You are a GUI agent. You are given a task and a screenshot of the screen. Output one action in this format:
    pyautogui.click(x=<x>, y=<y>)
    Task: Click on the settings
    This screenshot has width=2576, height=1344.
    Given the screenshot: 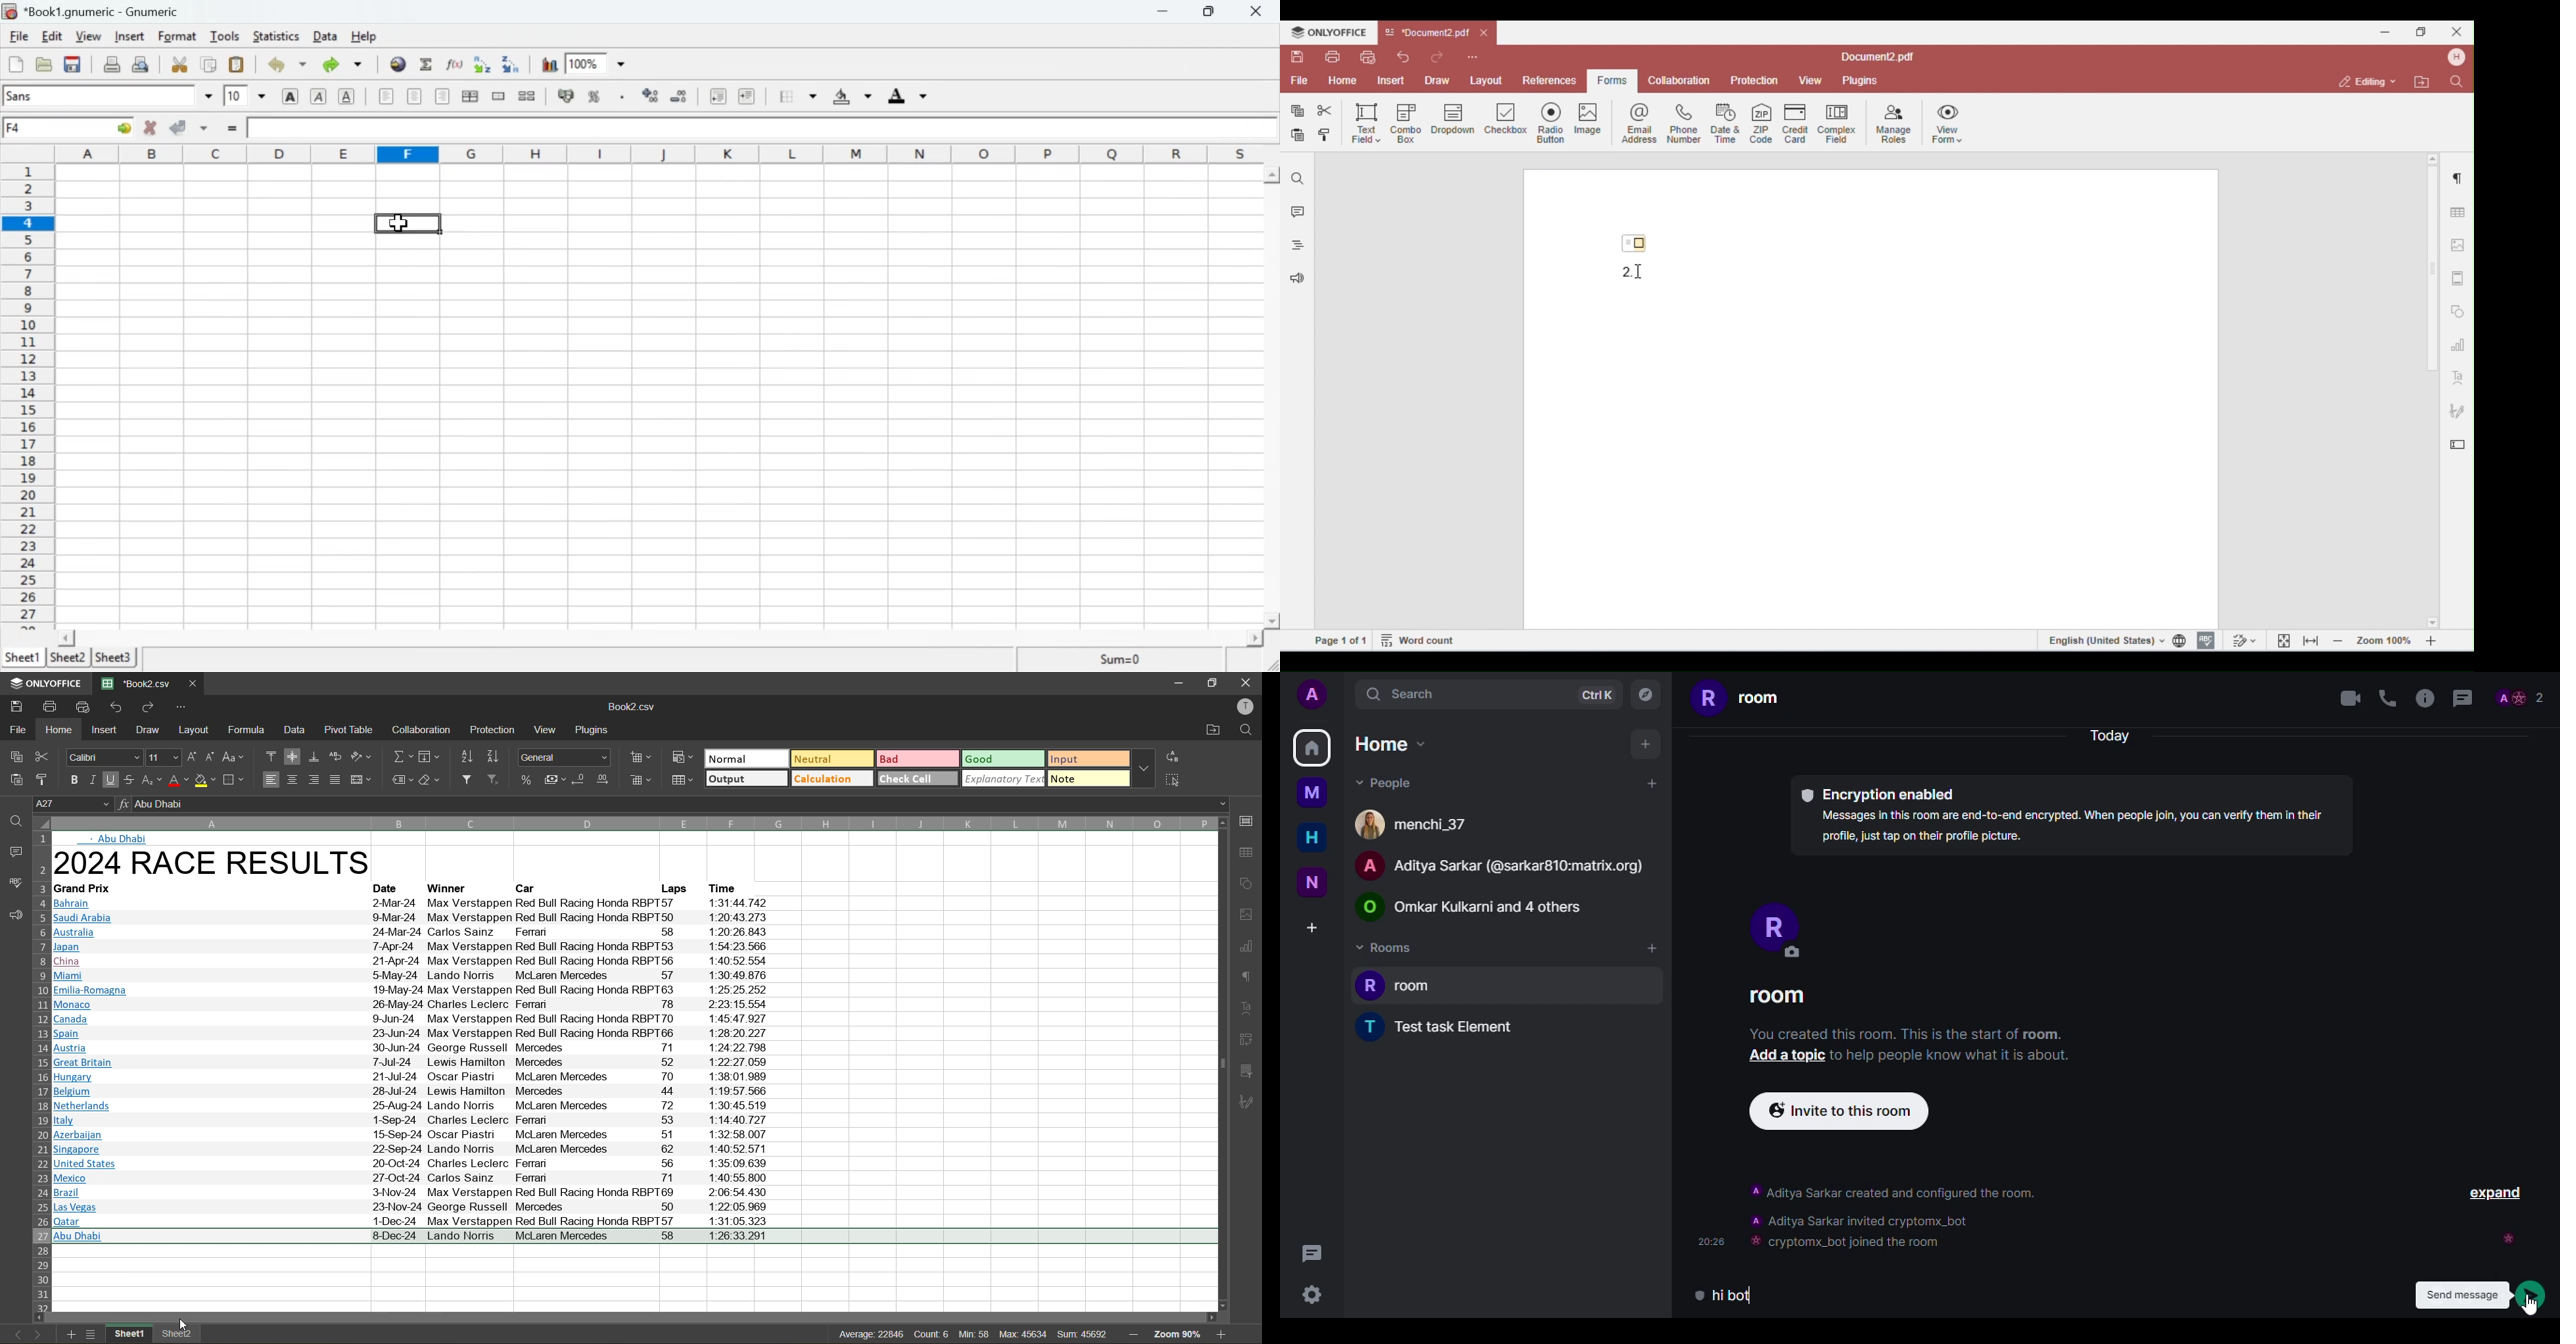 What is the action you would take?
    pyautogui.click(x=1322, y=1293)
    